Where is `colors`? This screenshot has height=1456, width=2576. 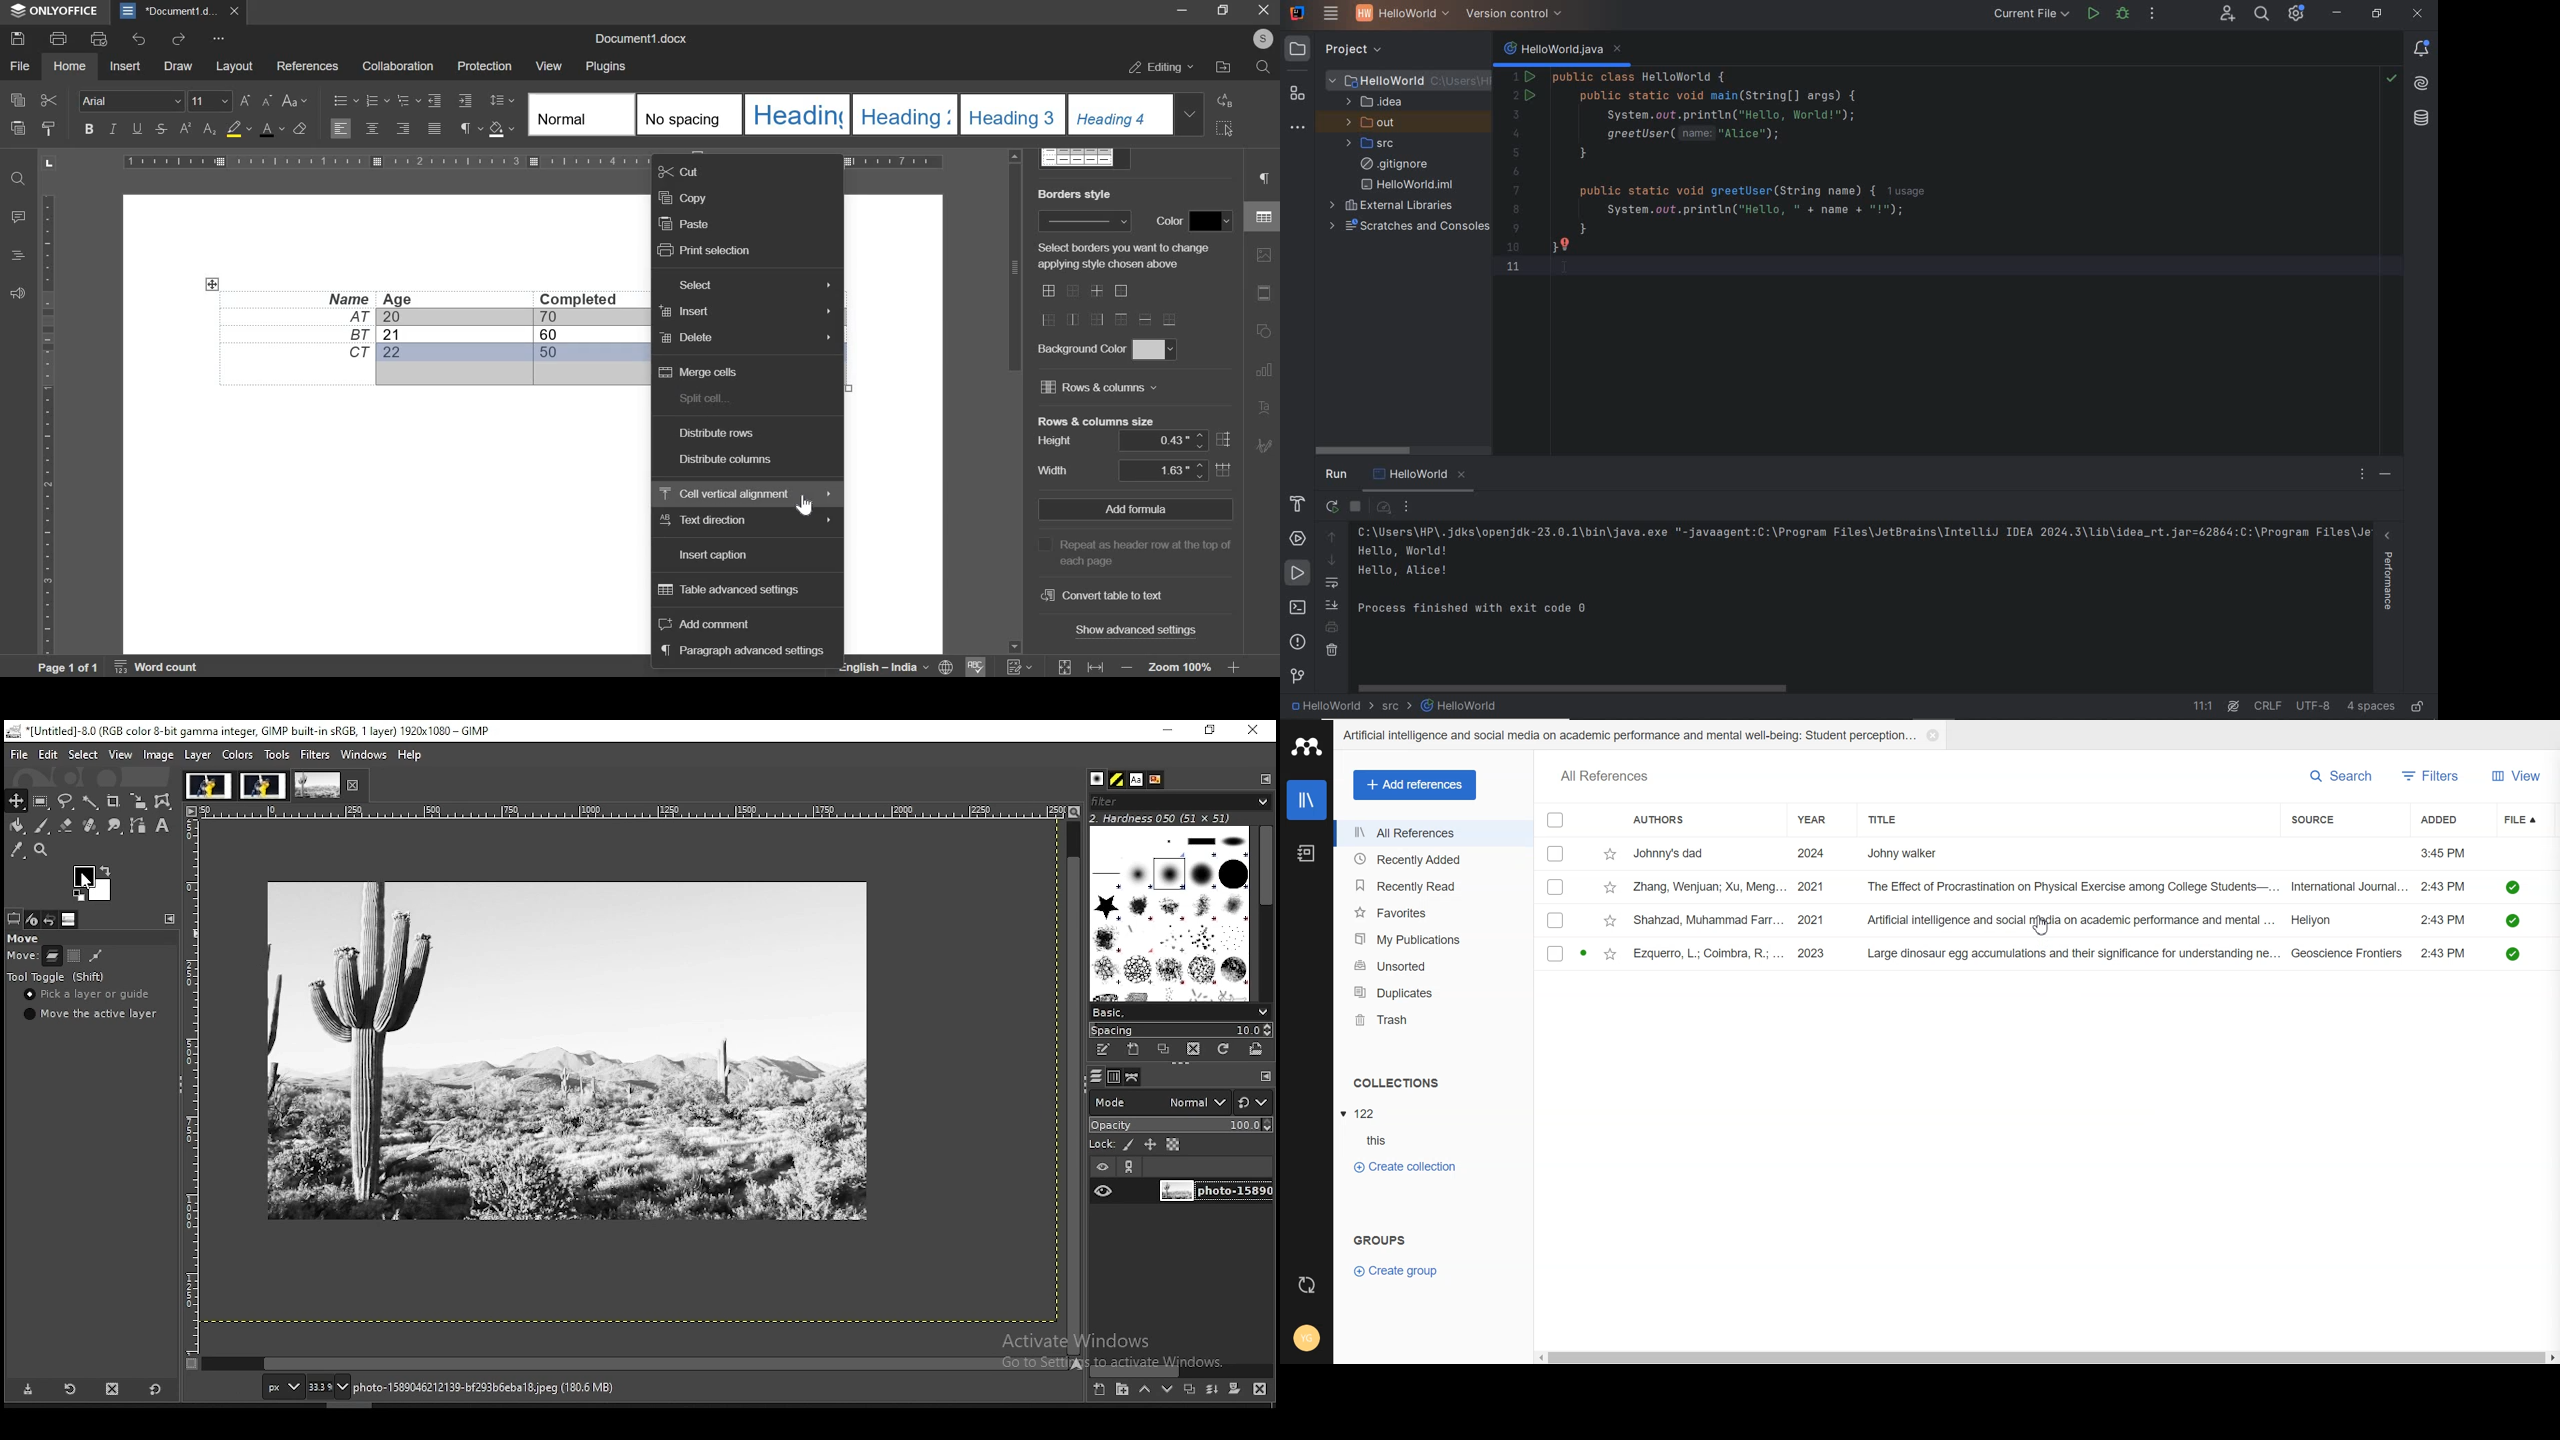 colors is located at coordinates (238, 755).